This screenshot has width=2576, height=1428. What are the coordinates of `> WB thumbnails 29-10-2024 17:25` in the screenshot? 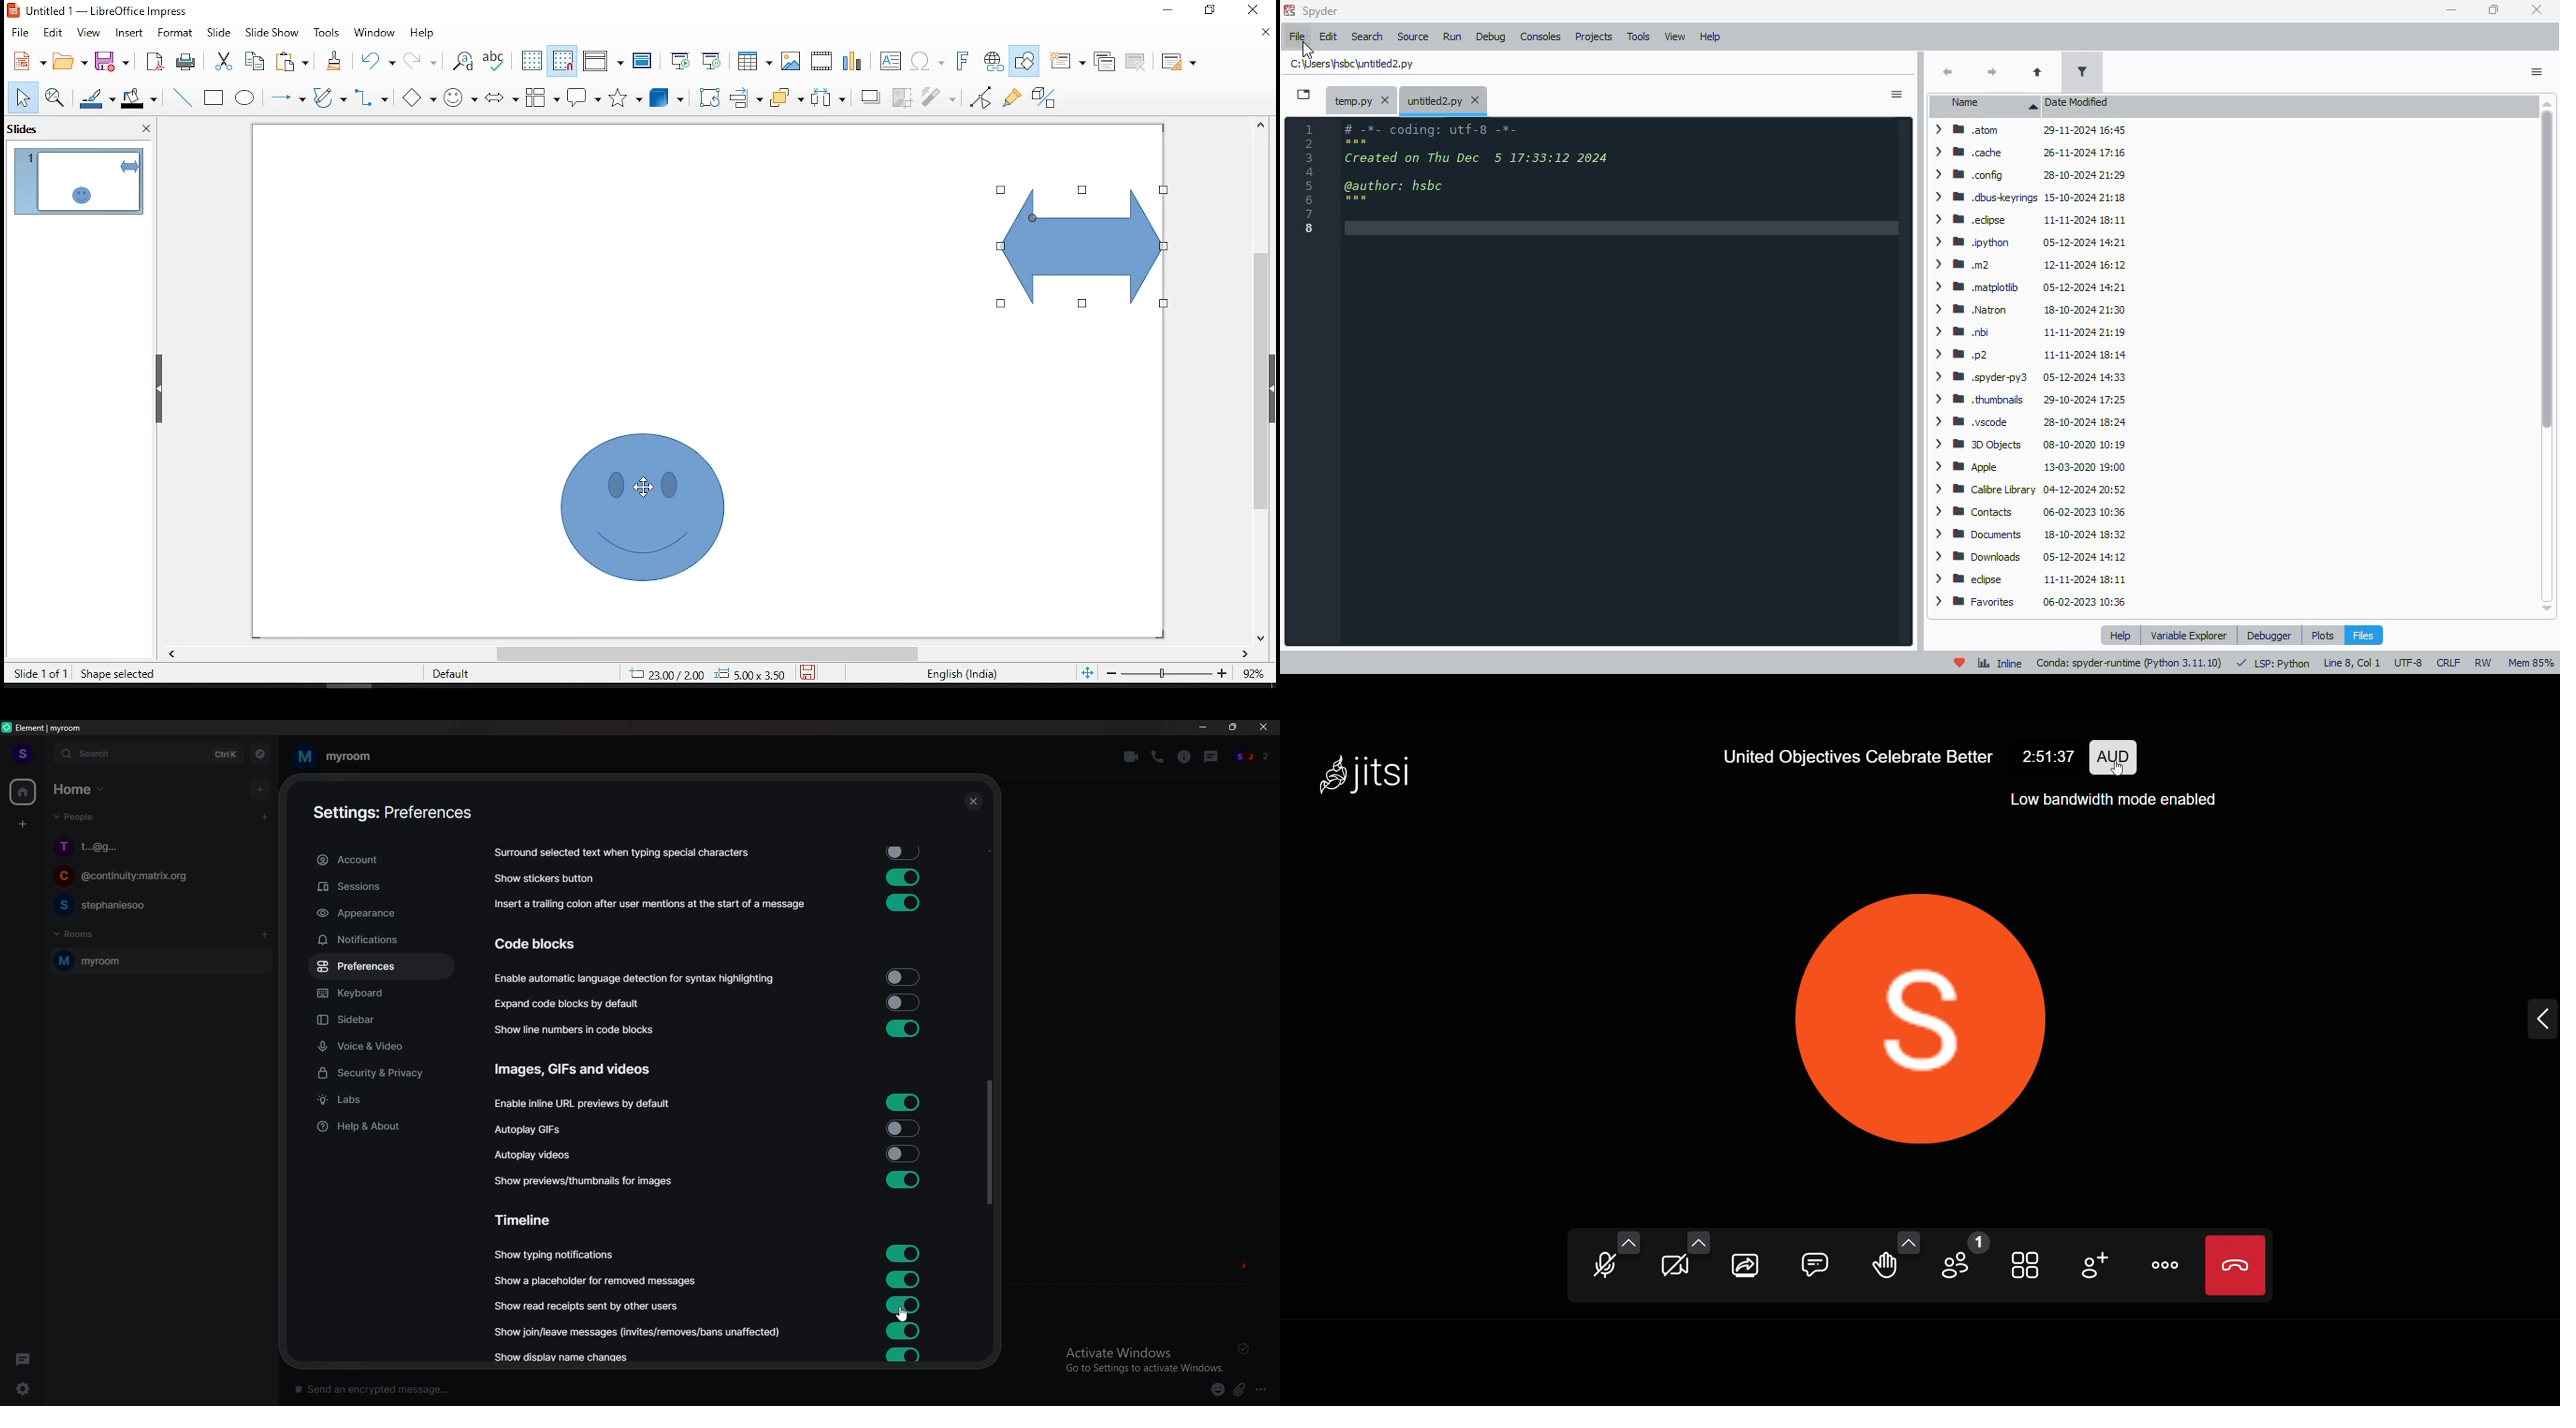 It's located at (2028, 398).